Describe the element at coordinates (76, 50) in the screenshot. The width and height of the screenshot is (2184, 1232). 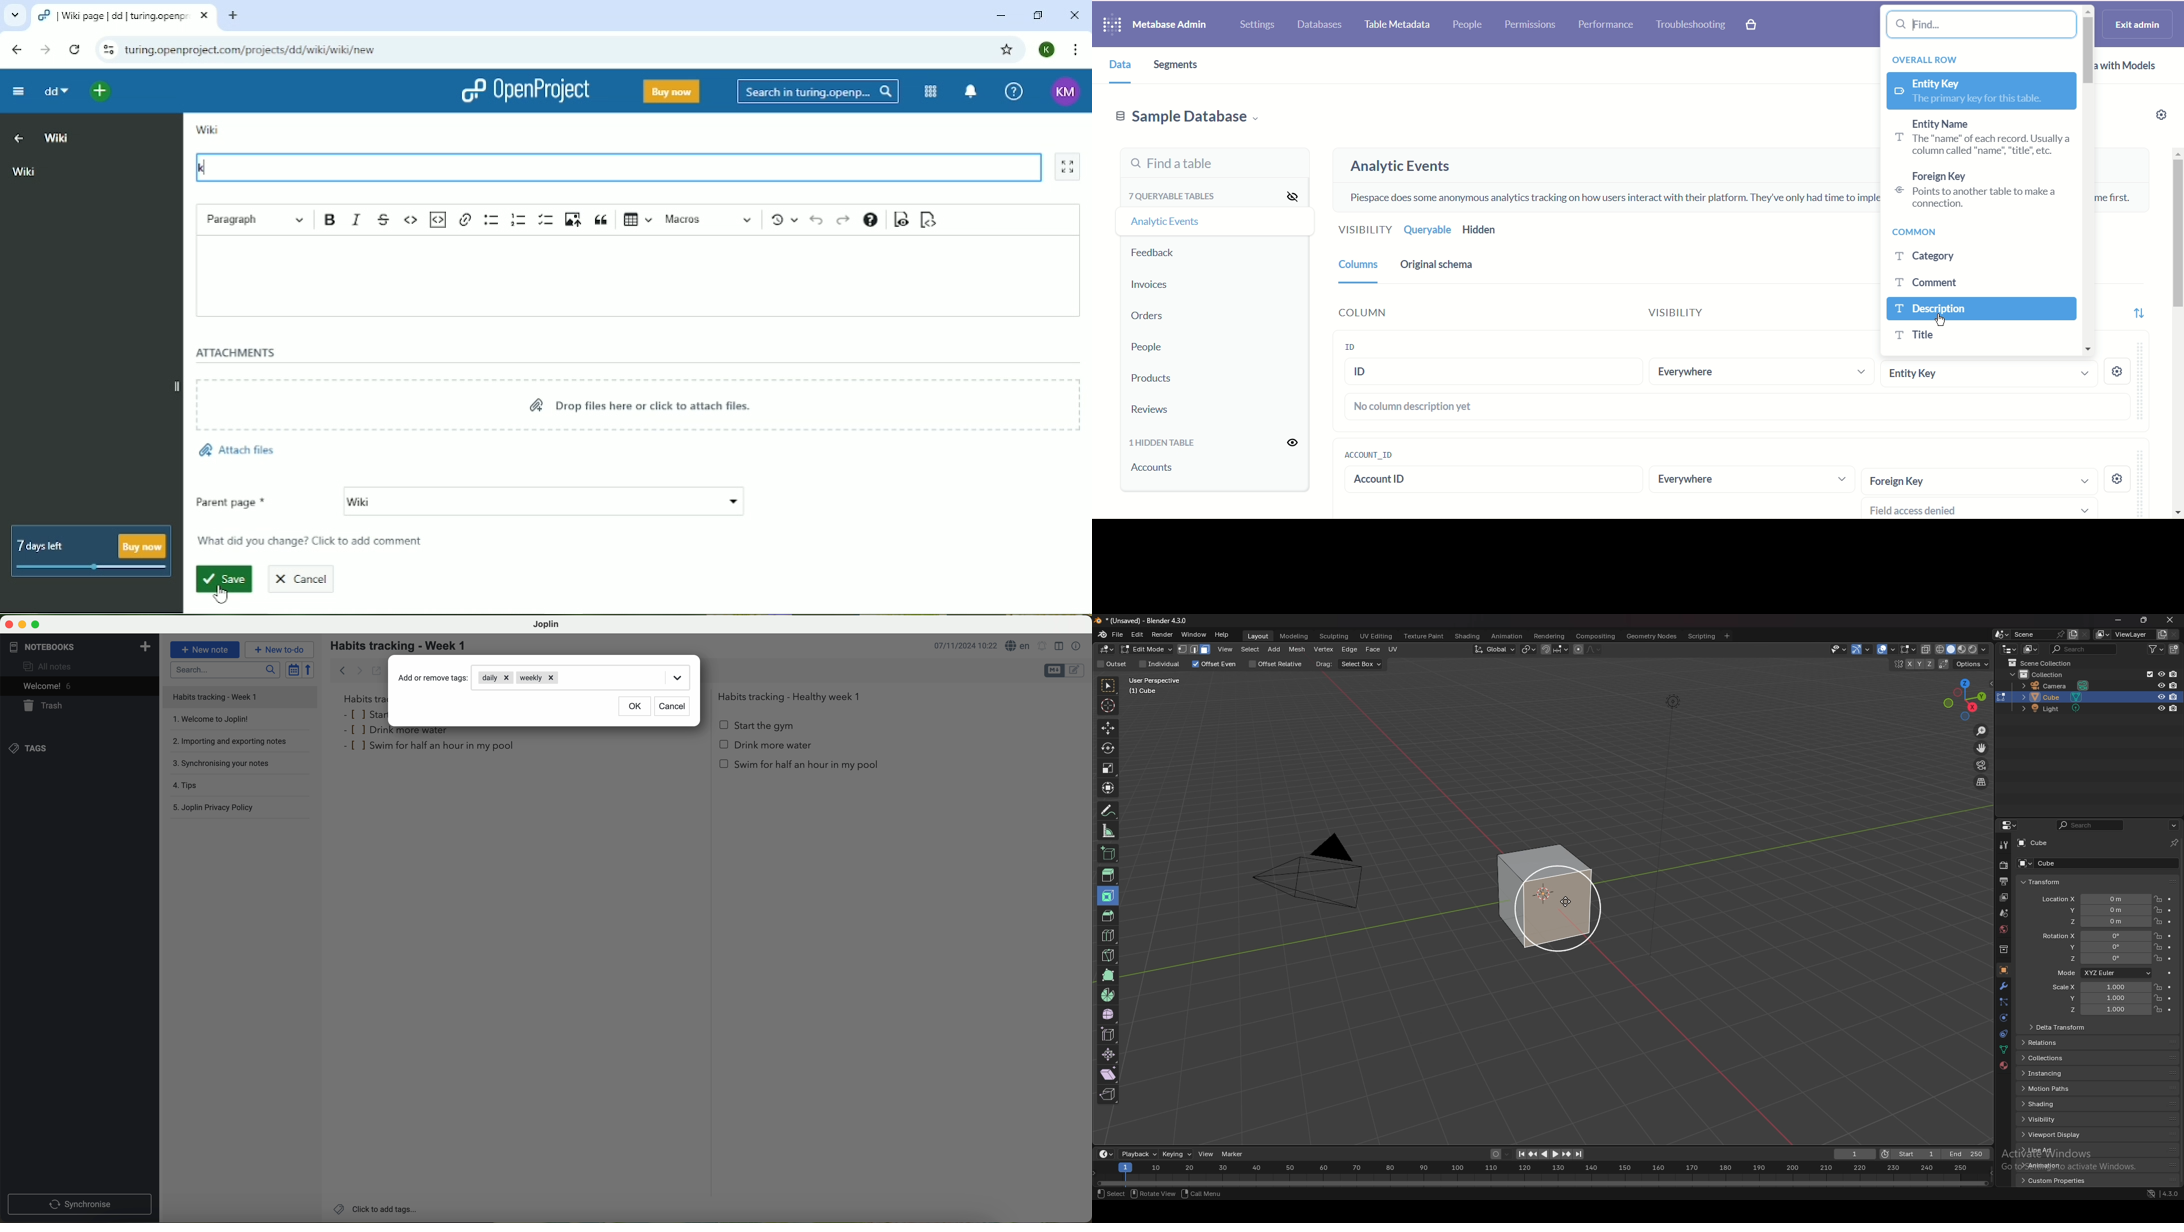
I see `Reload this page` at that location.